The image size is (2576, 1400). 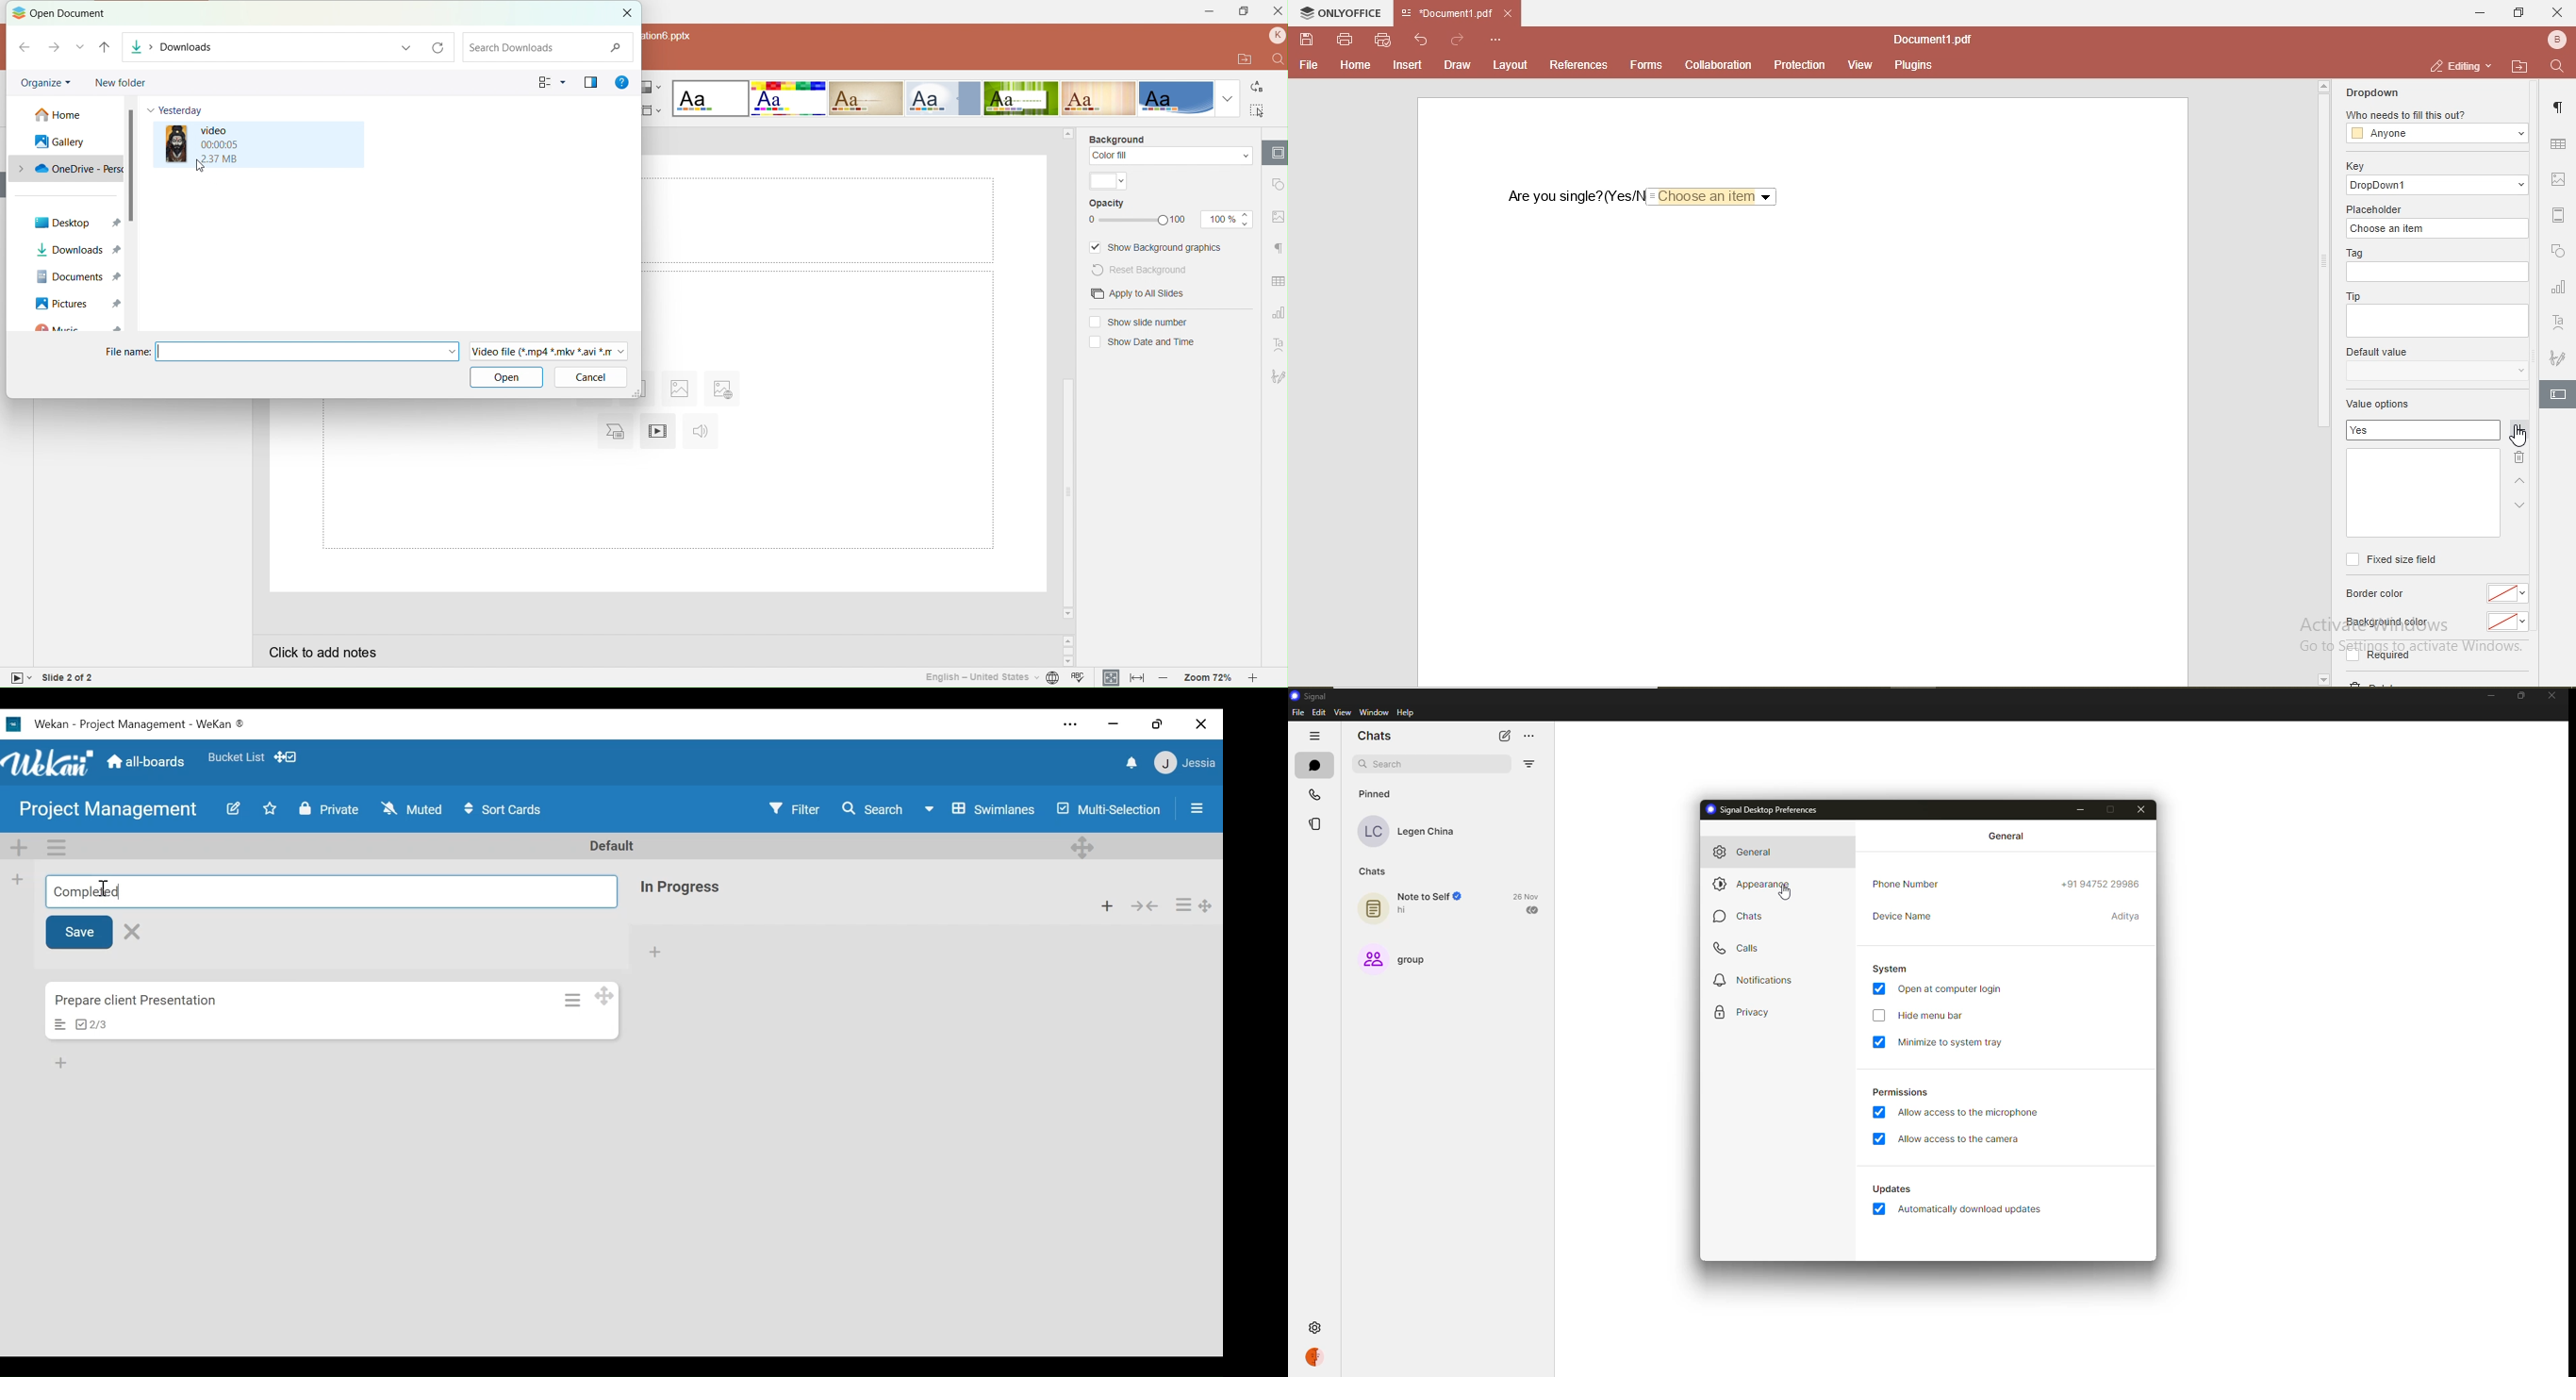 I want to click on protection, so click(x=1801, y=64).